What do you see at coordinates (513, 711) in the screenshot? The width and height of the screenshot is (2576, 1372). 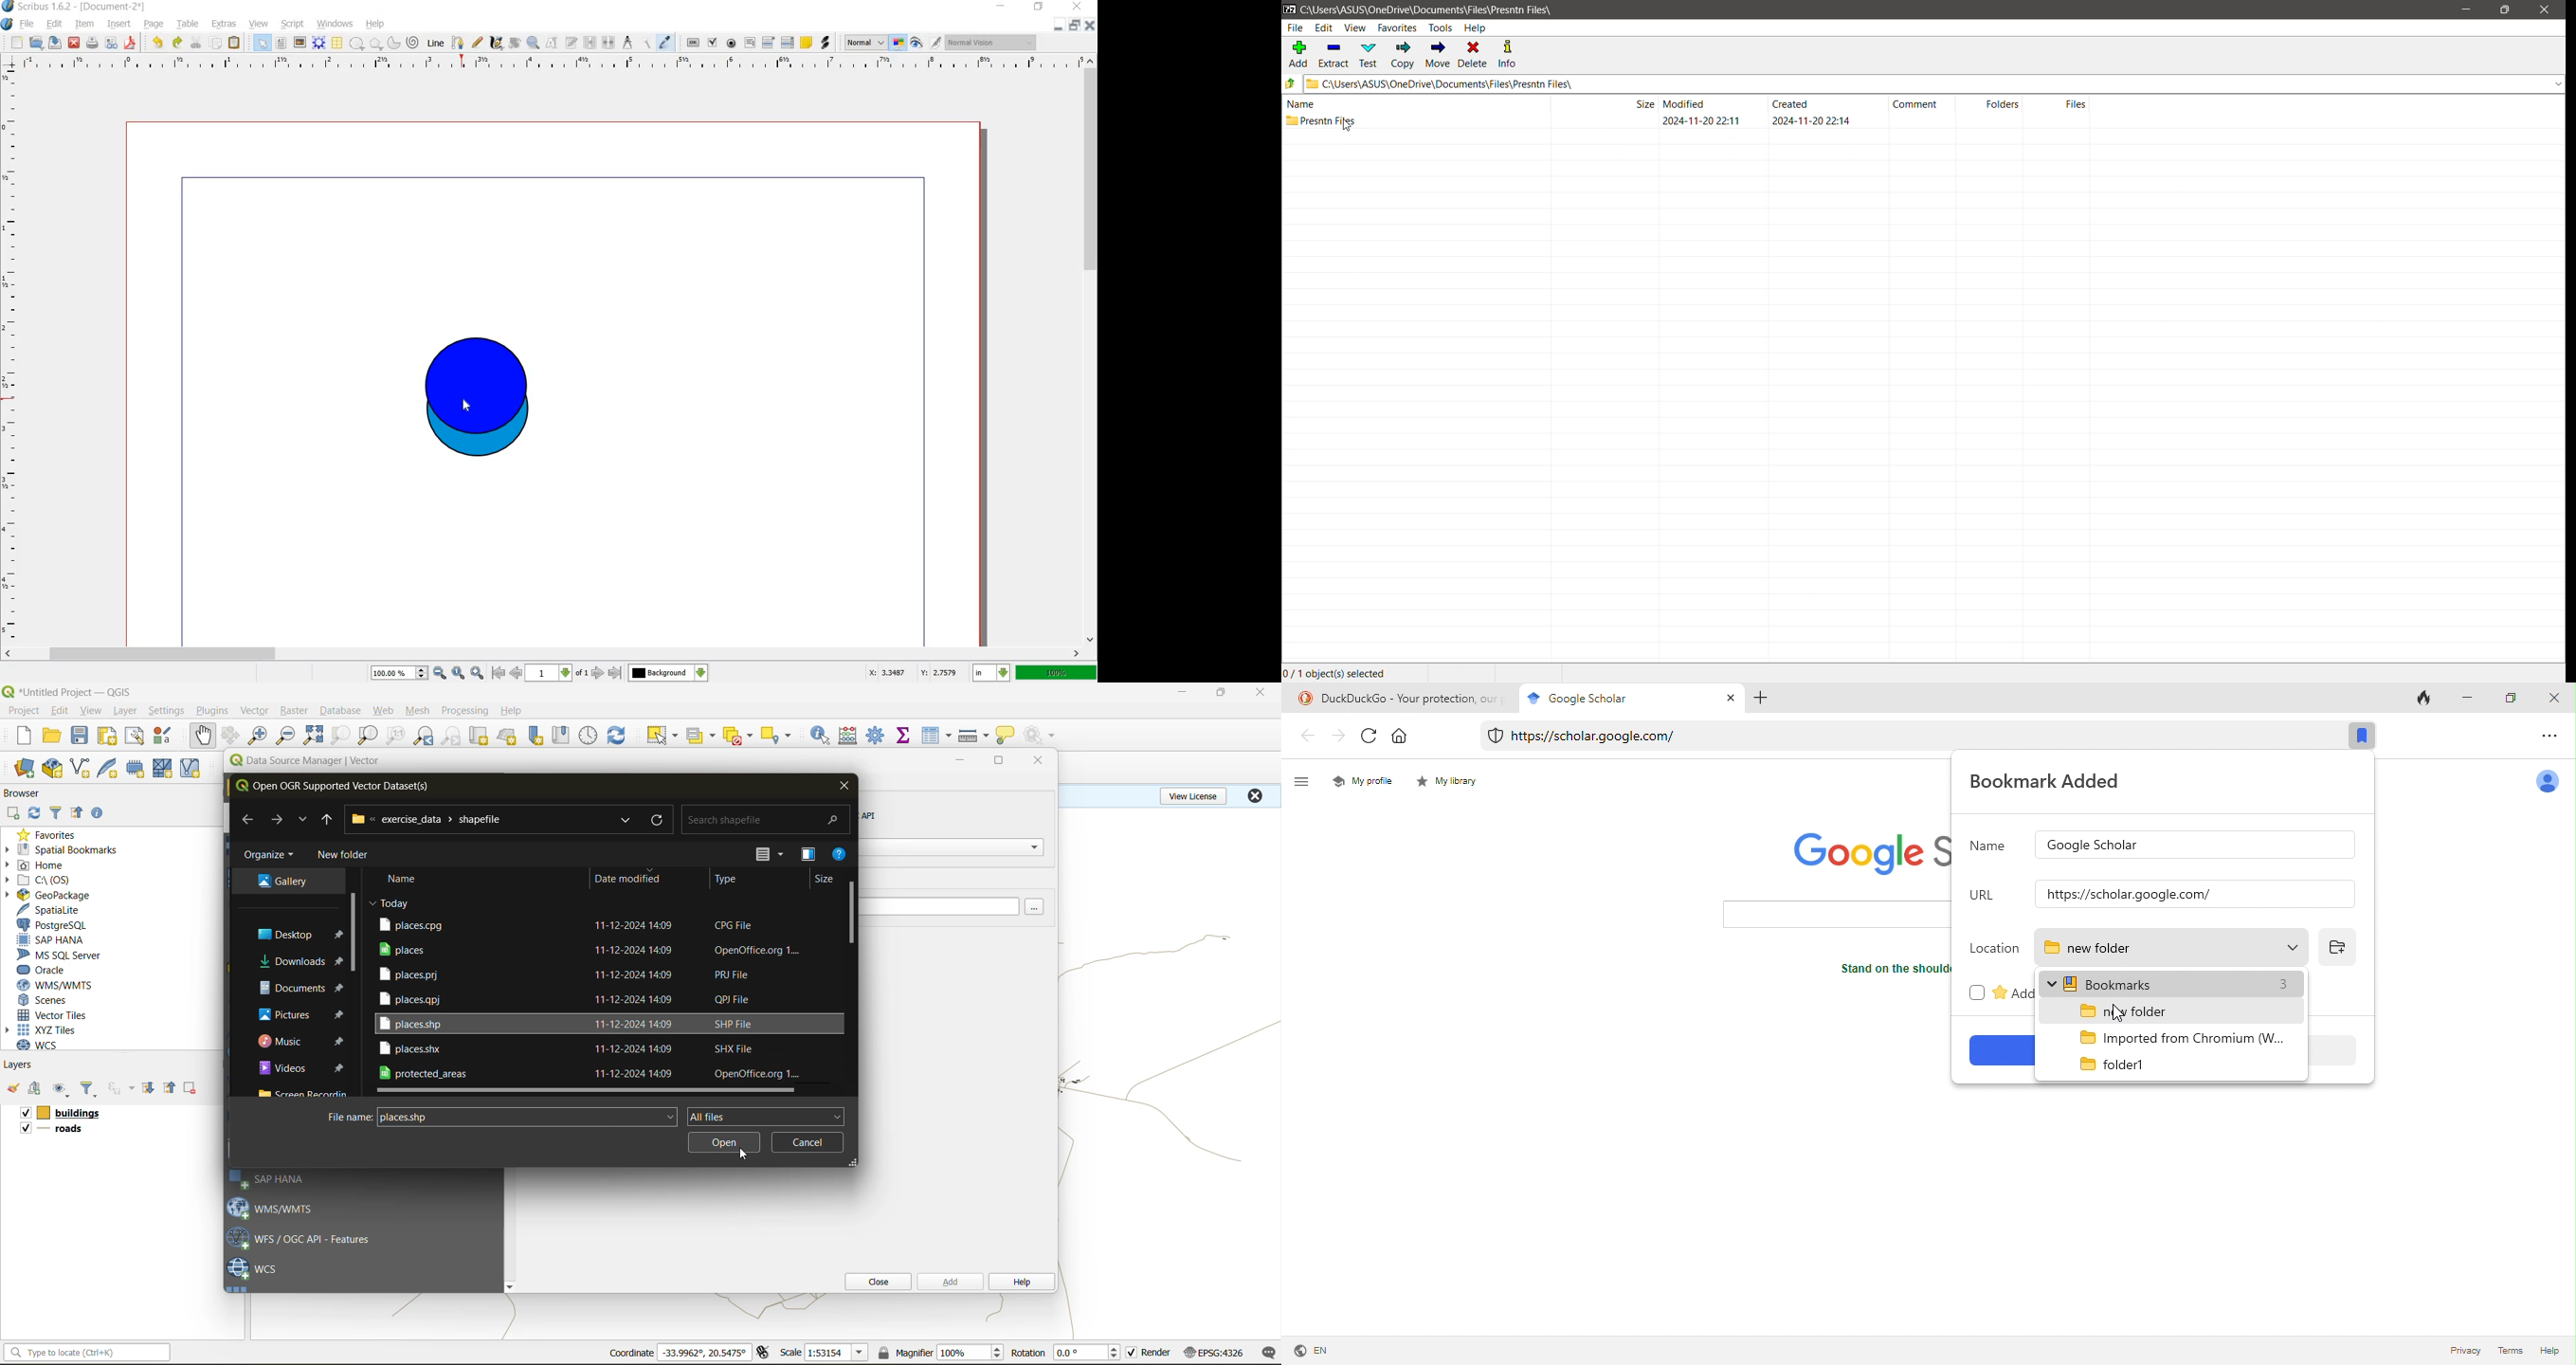 I see `help` at bounding box center [513, 711].